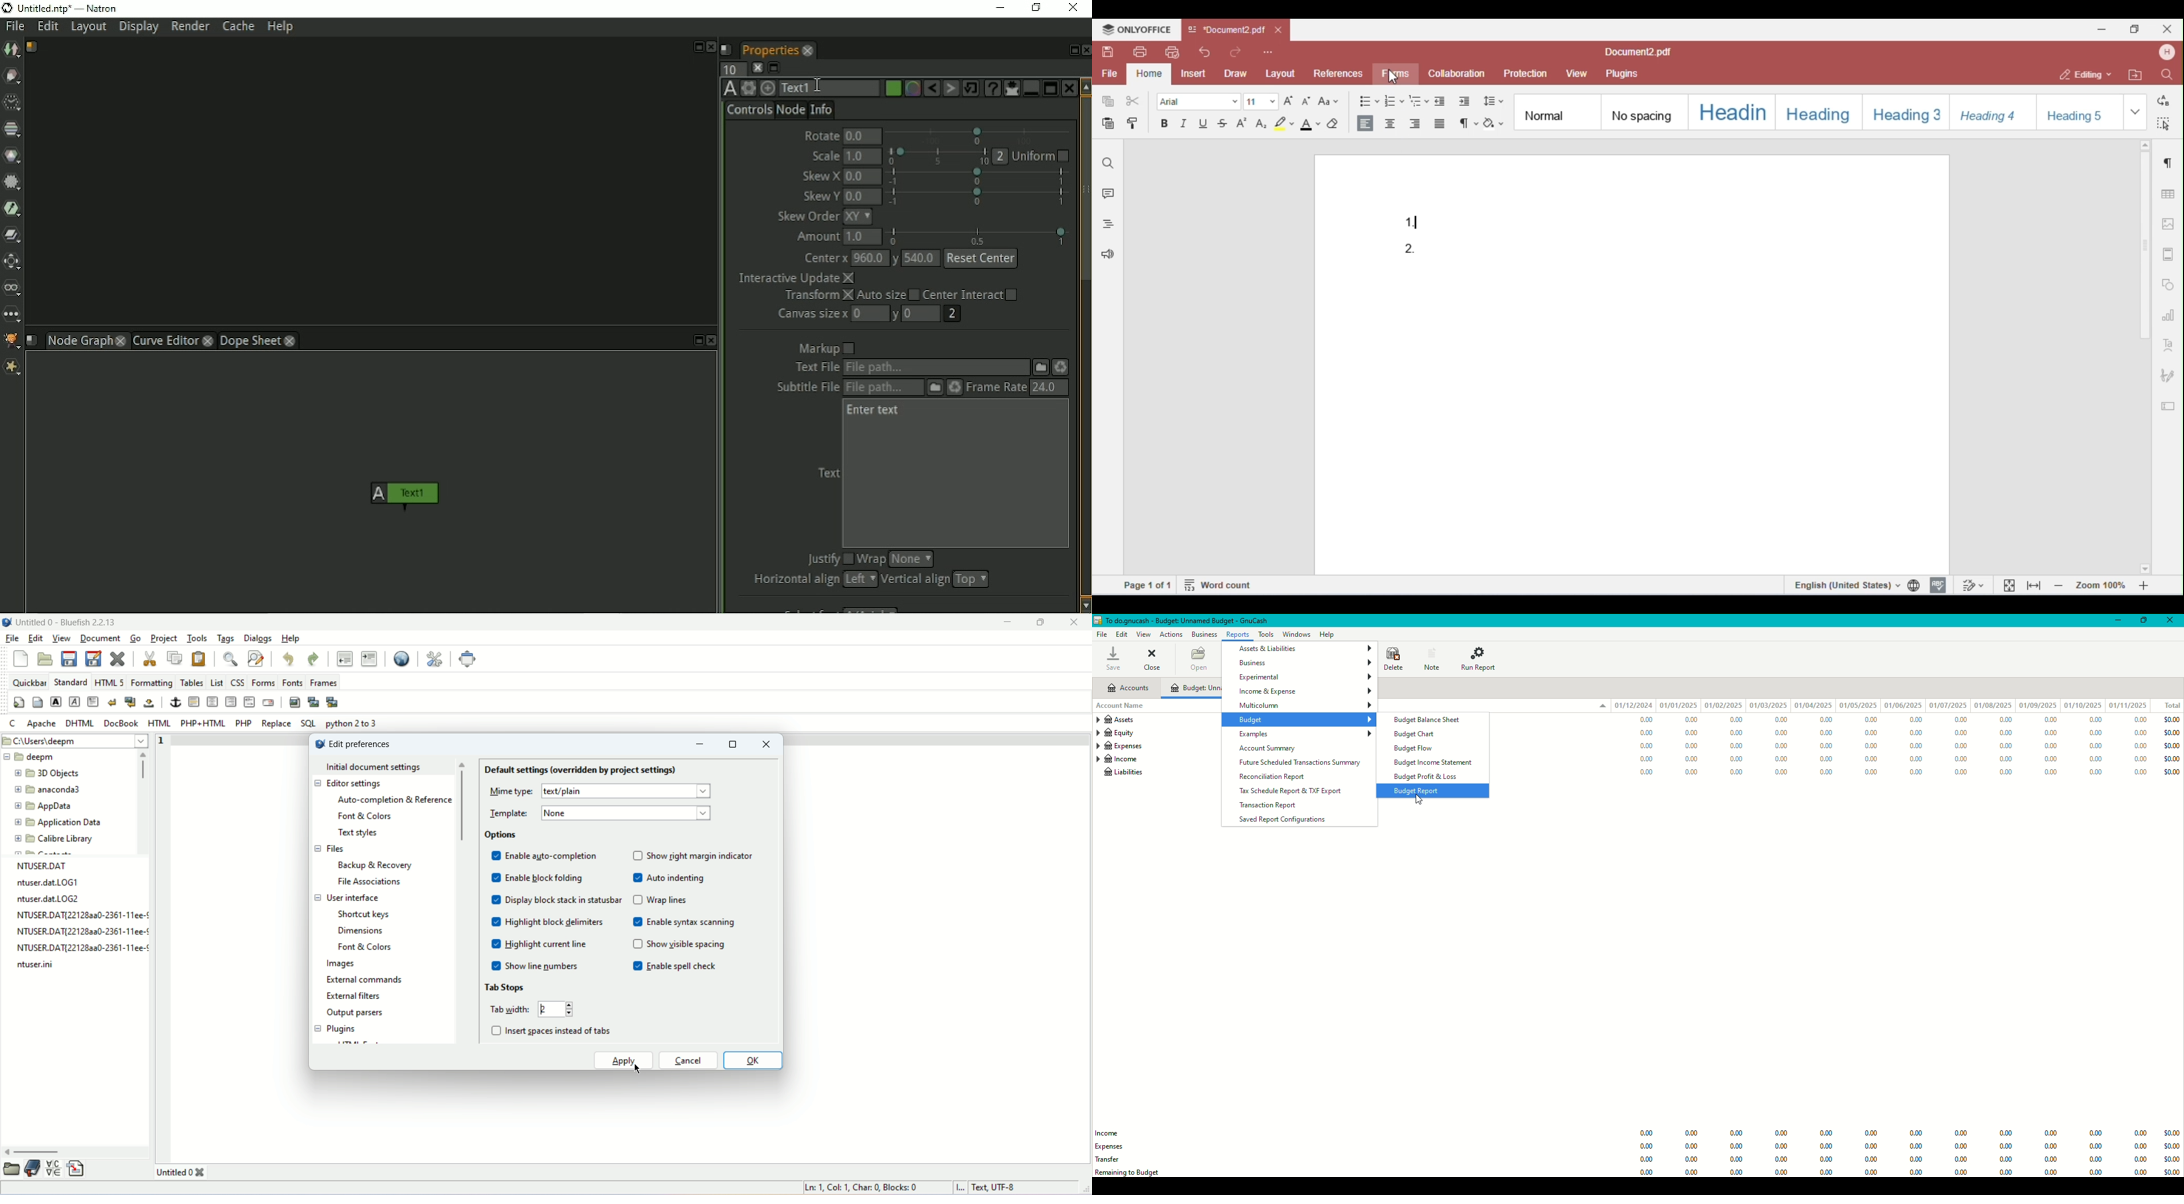  I want to click on 0.00, so click(1692, 745).